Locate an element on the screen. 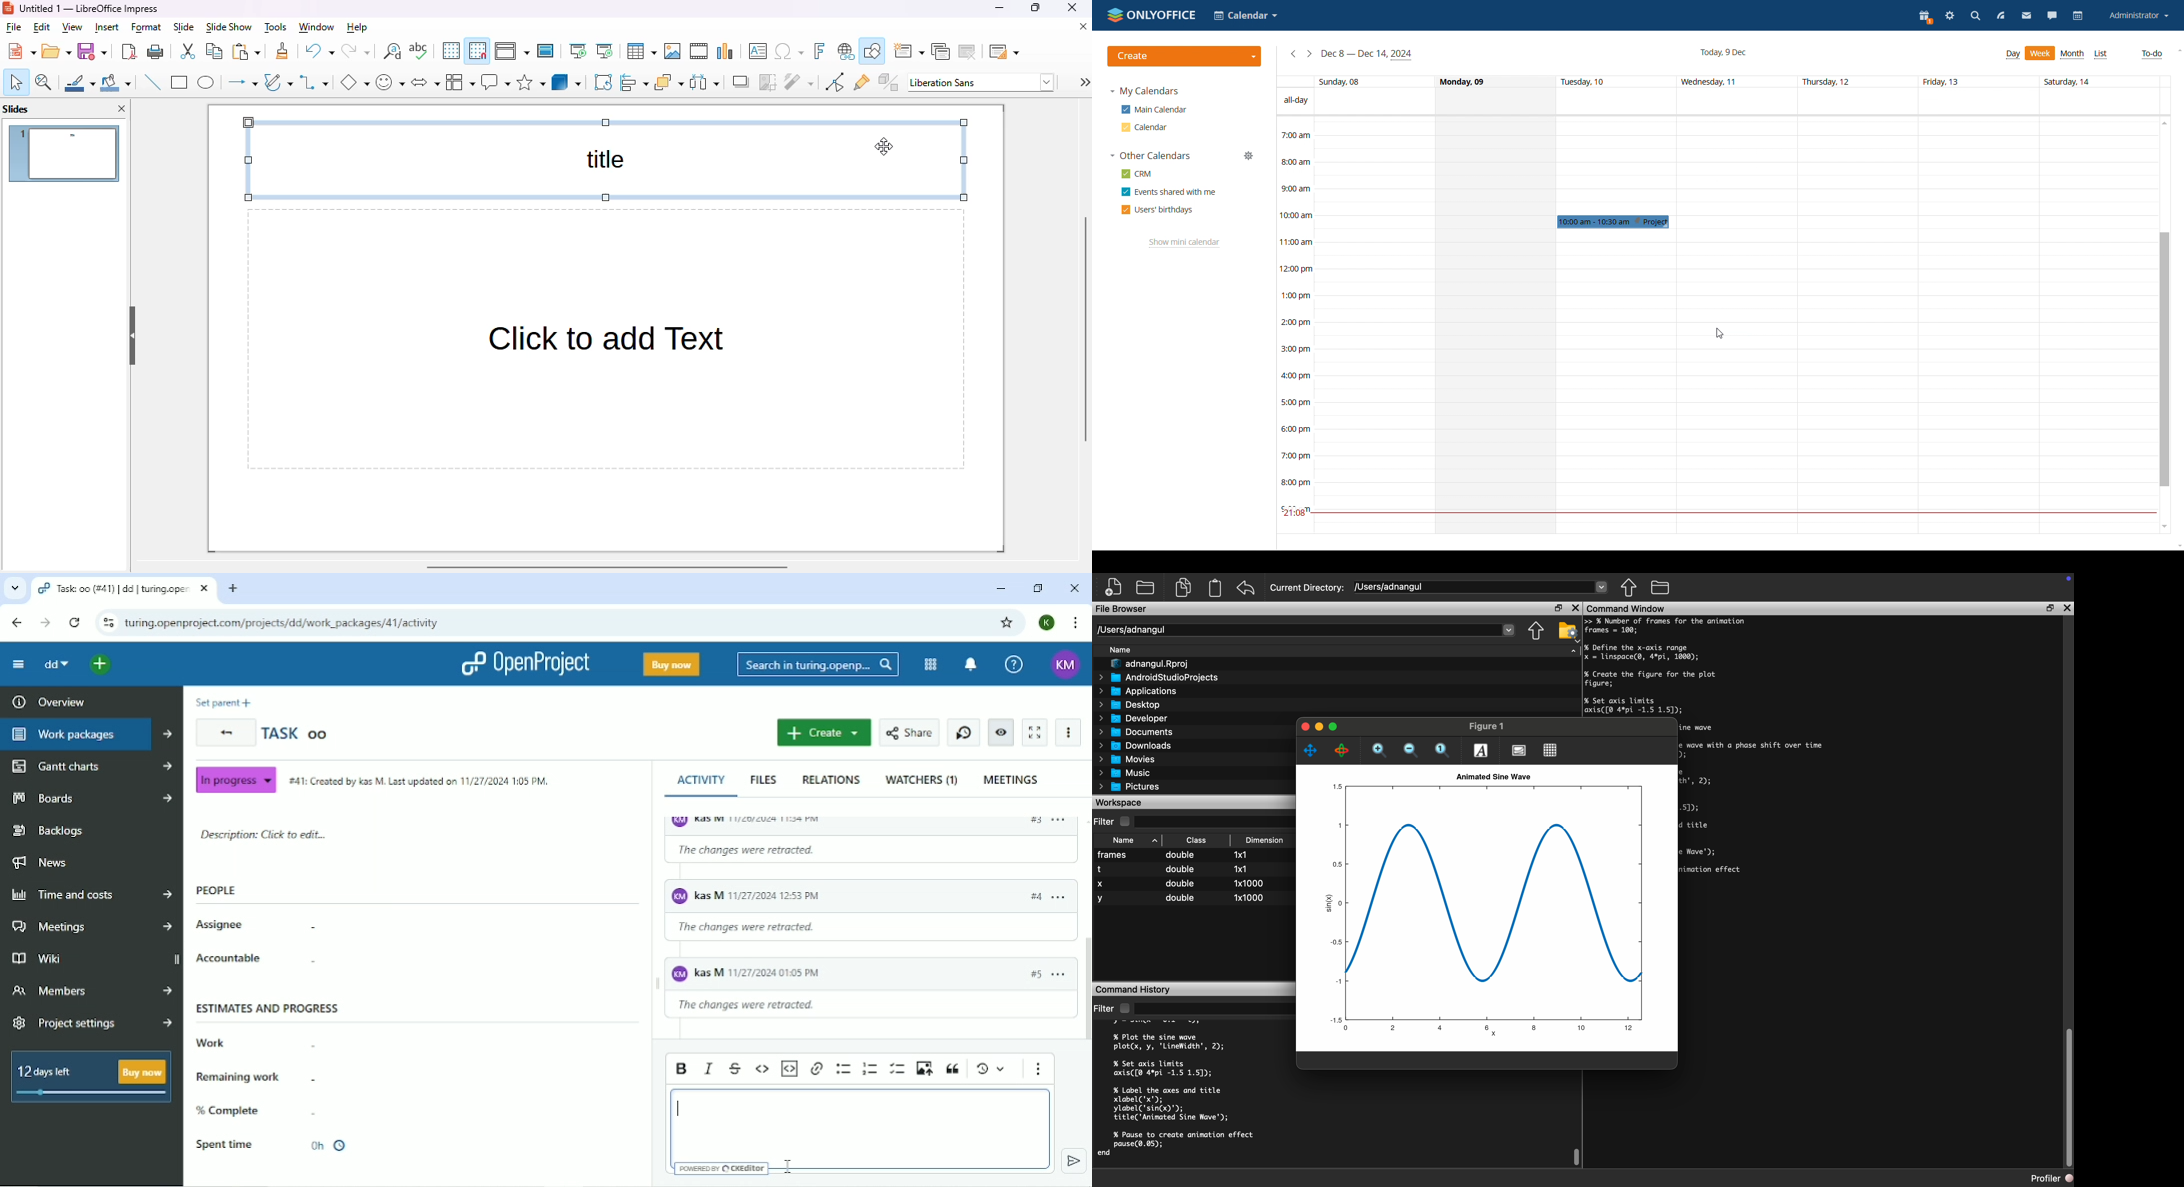  Show Grid is located at coordinates (1552, 750).